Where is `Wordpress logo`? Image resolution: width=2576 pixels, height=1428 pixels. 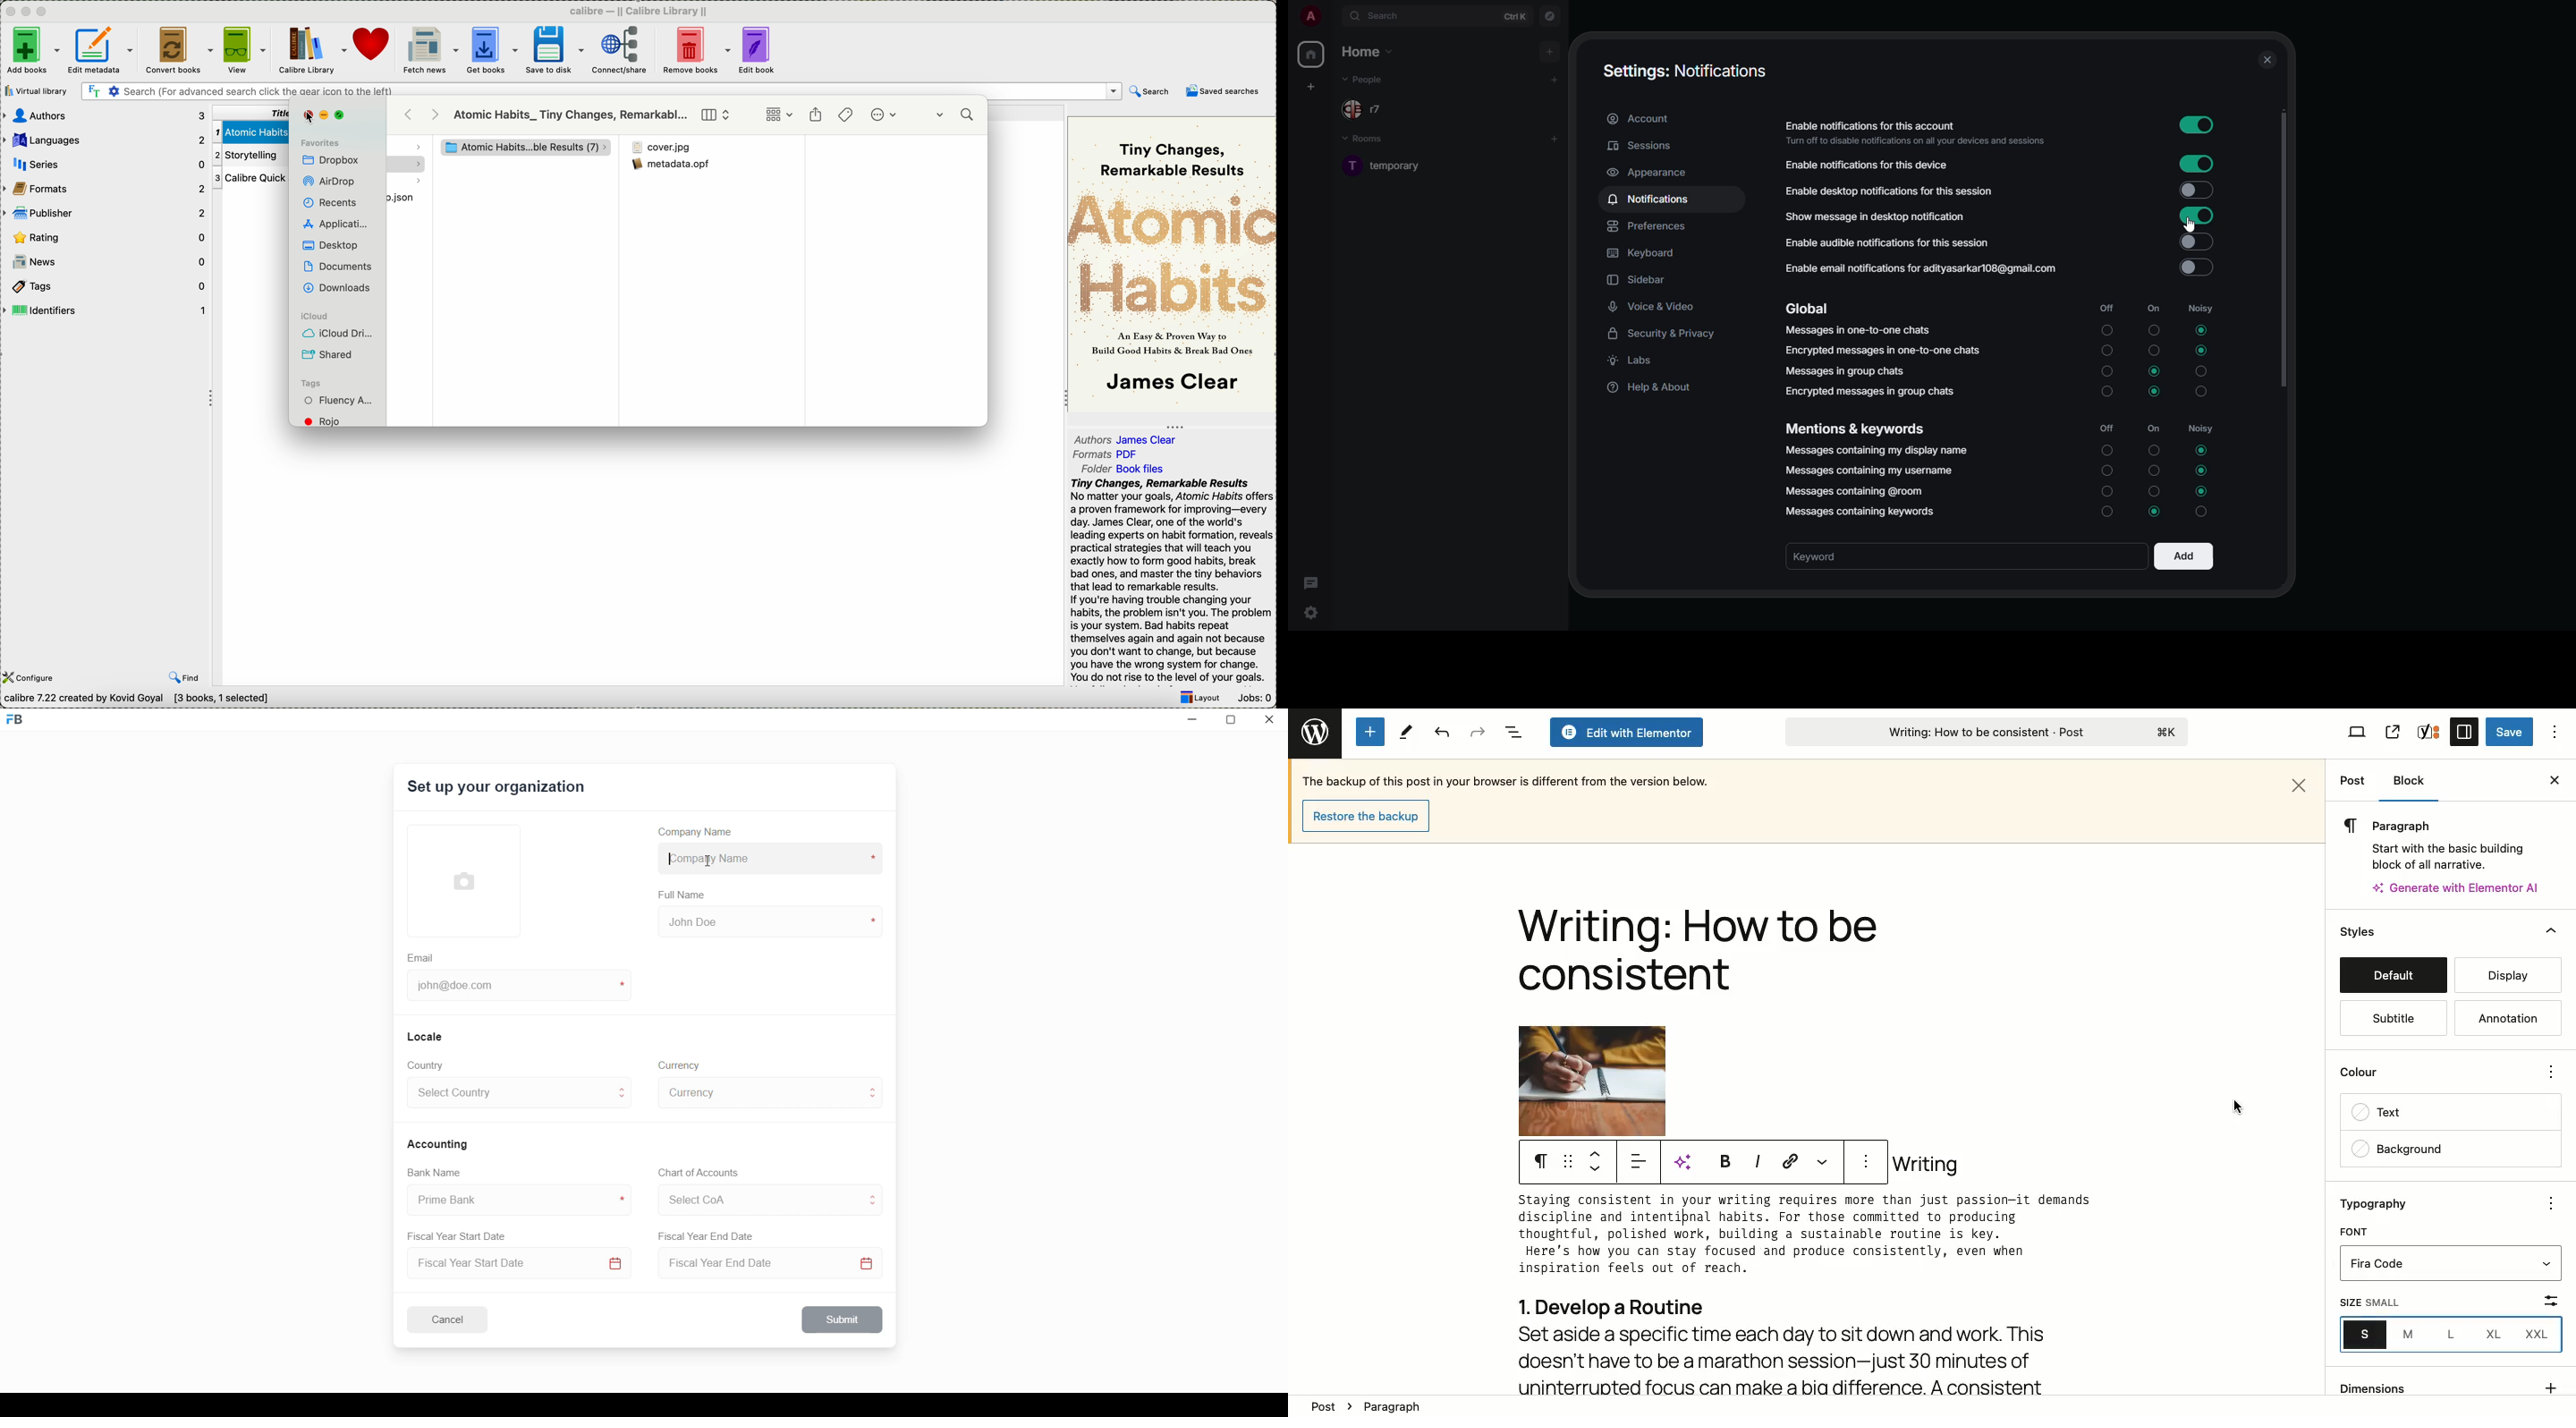
Wordpress logo is located at coordinates (1313, 729).